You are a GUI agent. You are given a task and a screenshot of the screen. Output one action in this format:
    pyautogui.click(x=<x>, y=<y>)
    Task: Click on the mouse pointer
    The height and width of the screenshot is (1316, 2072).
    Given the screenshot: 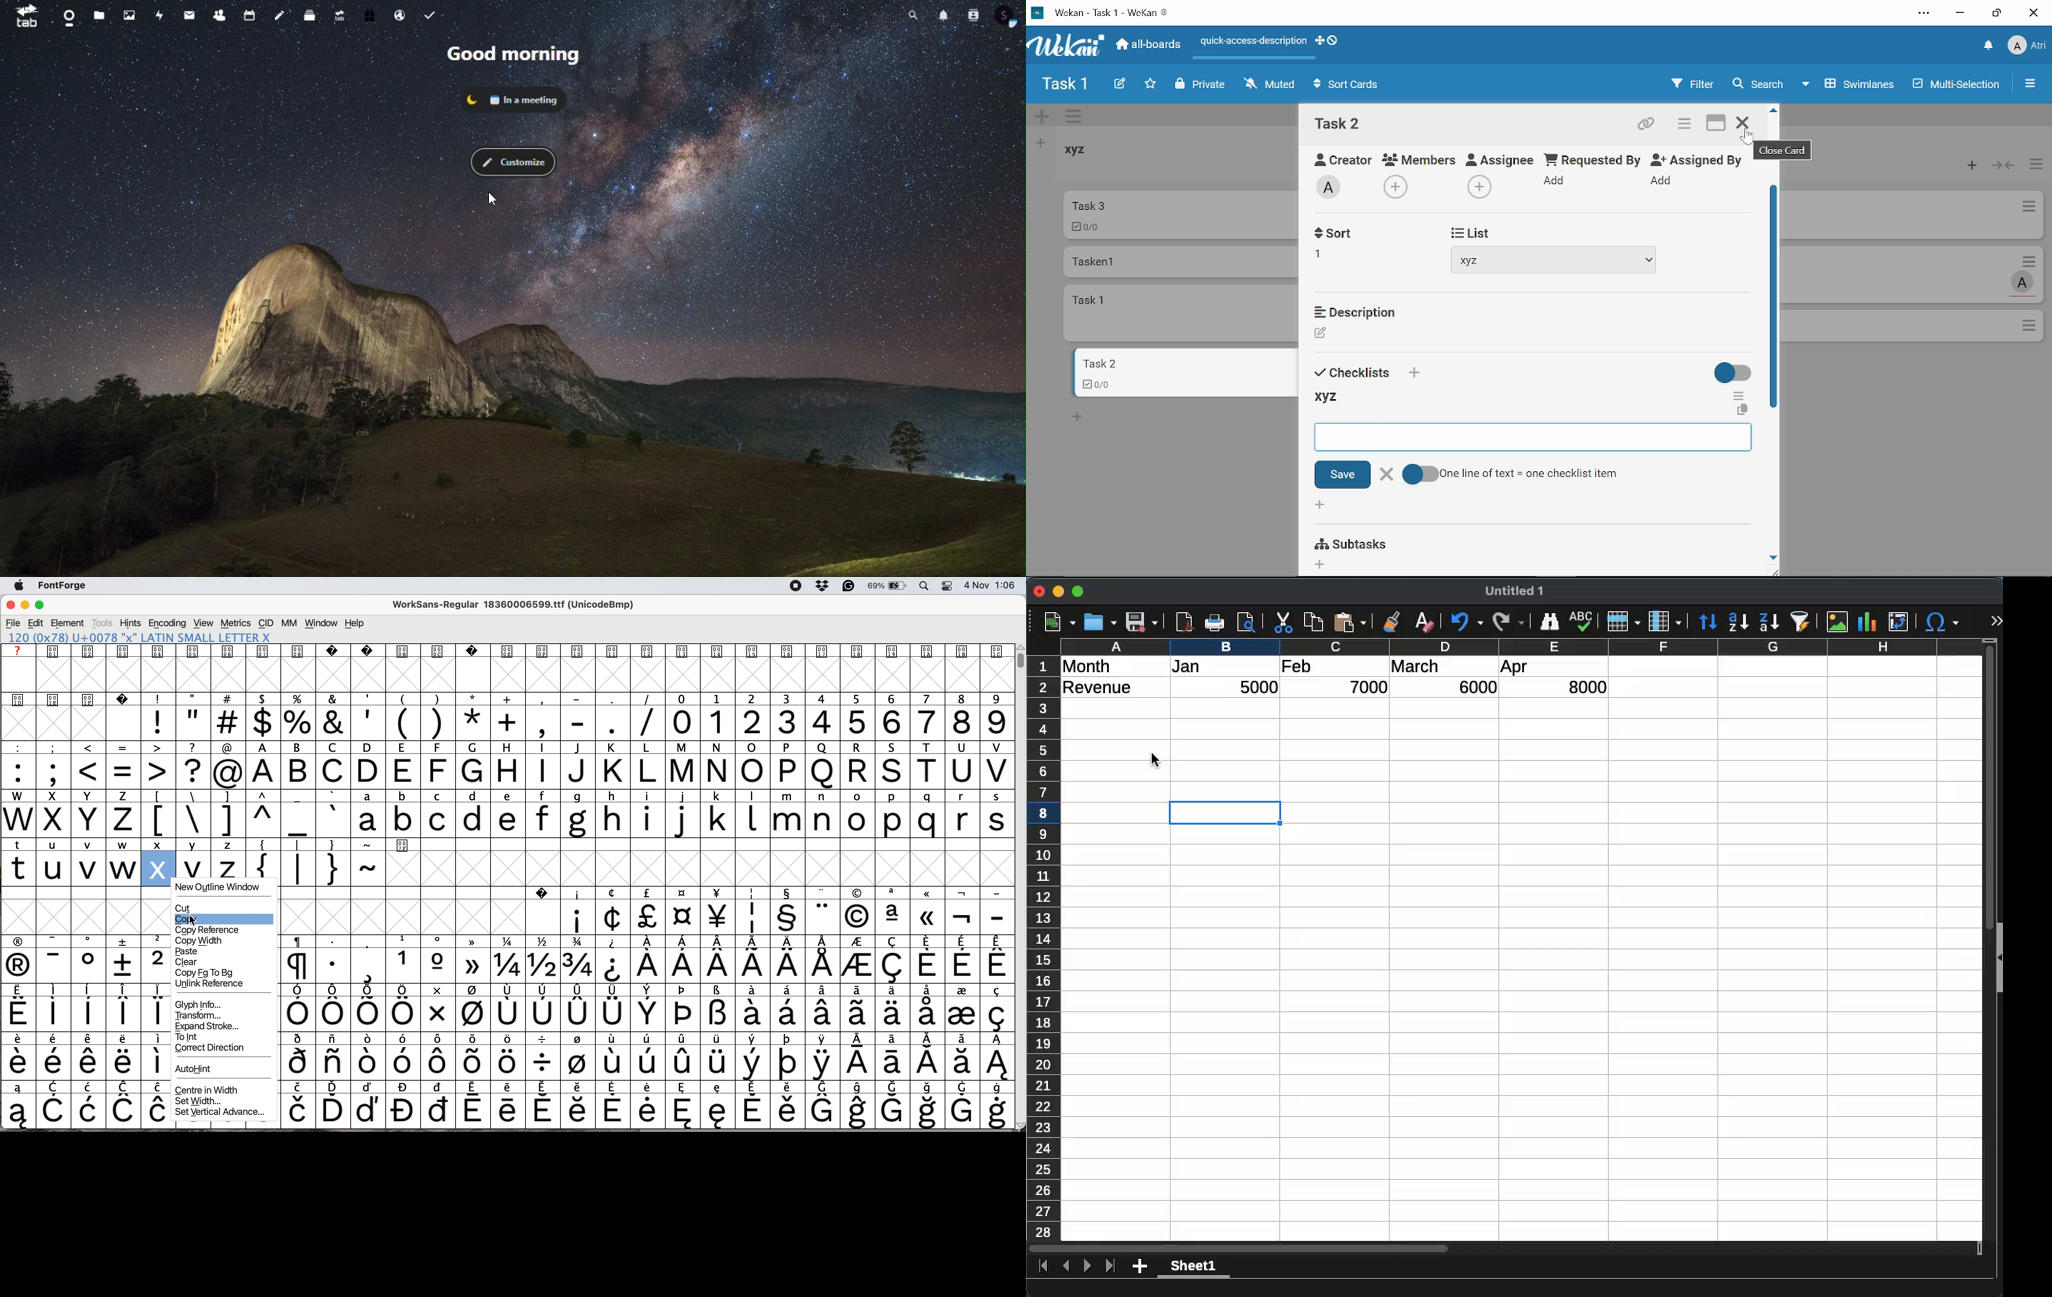 What is the action you would take?
    pyautogui.click(x=495, y=199)
    